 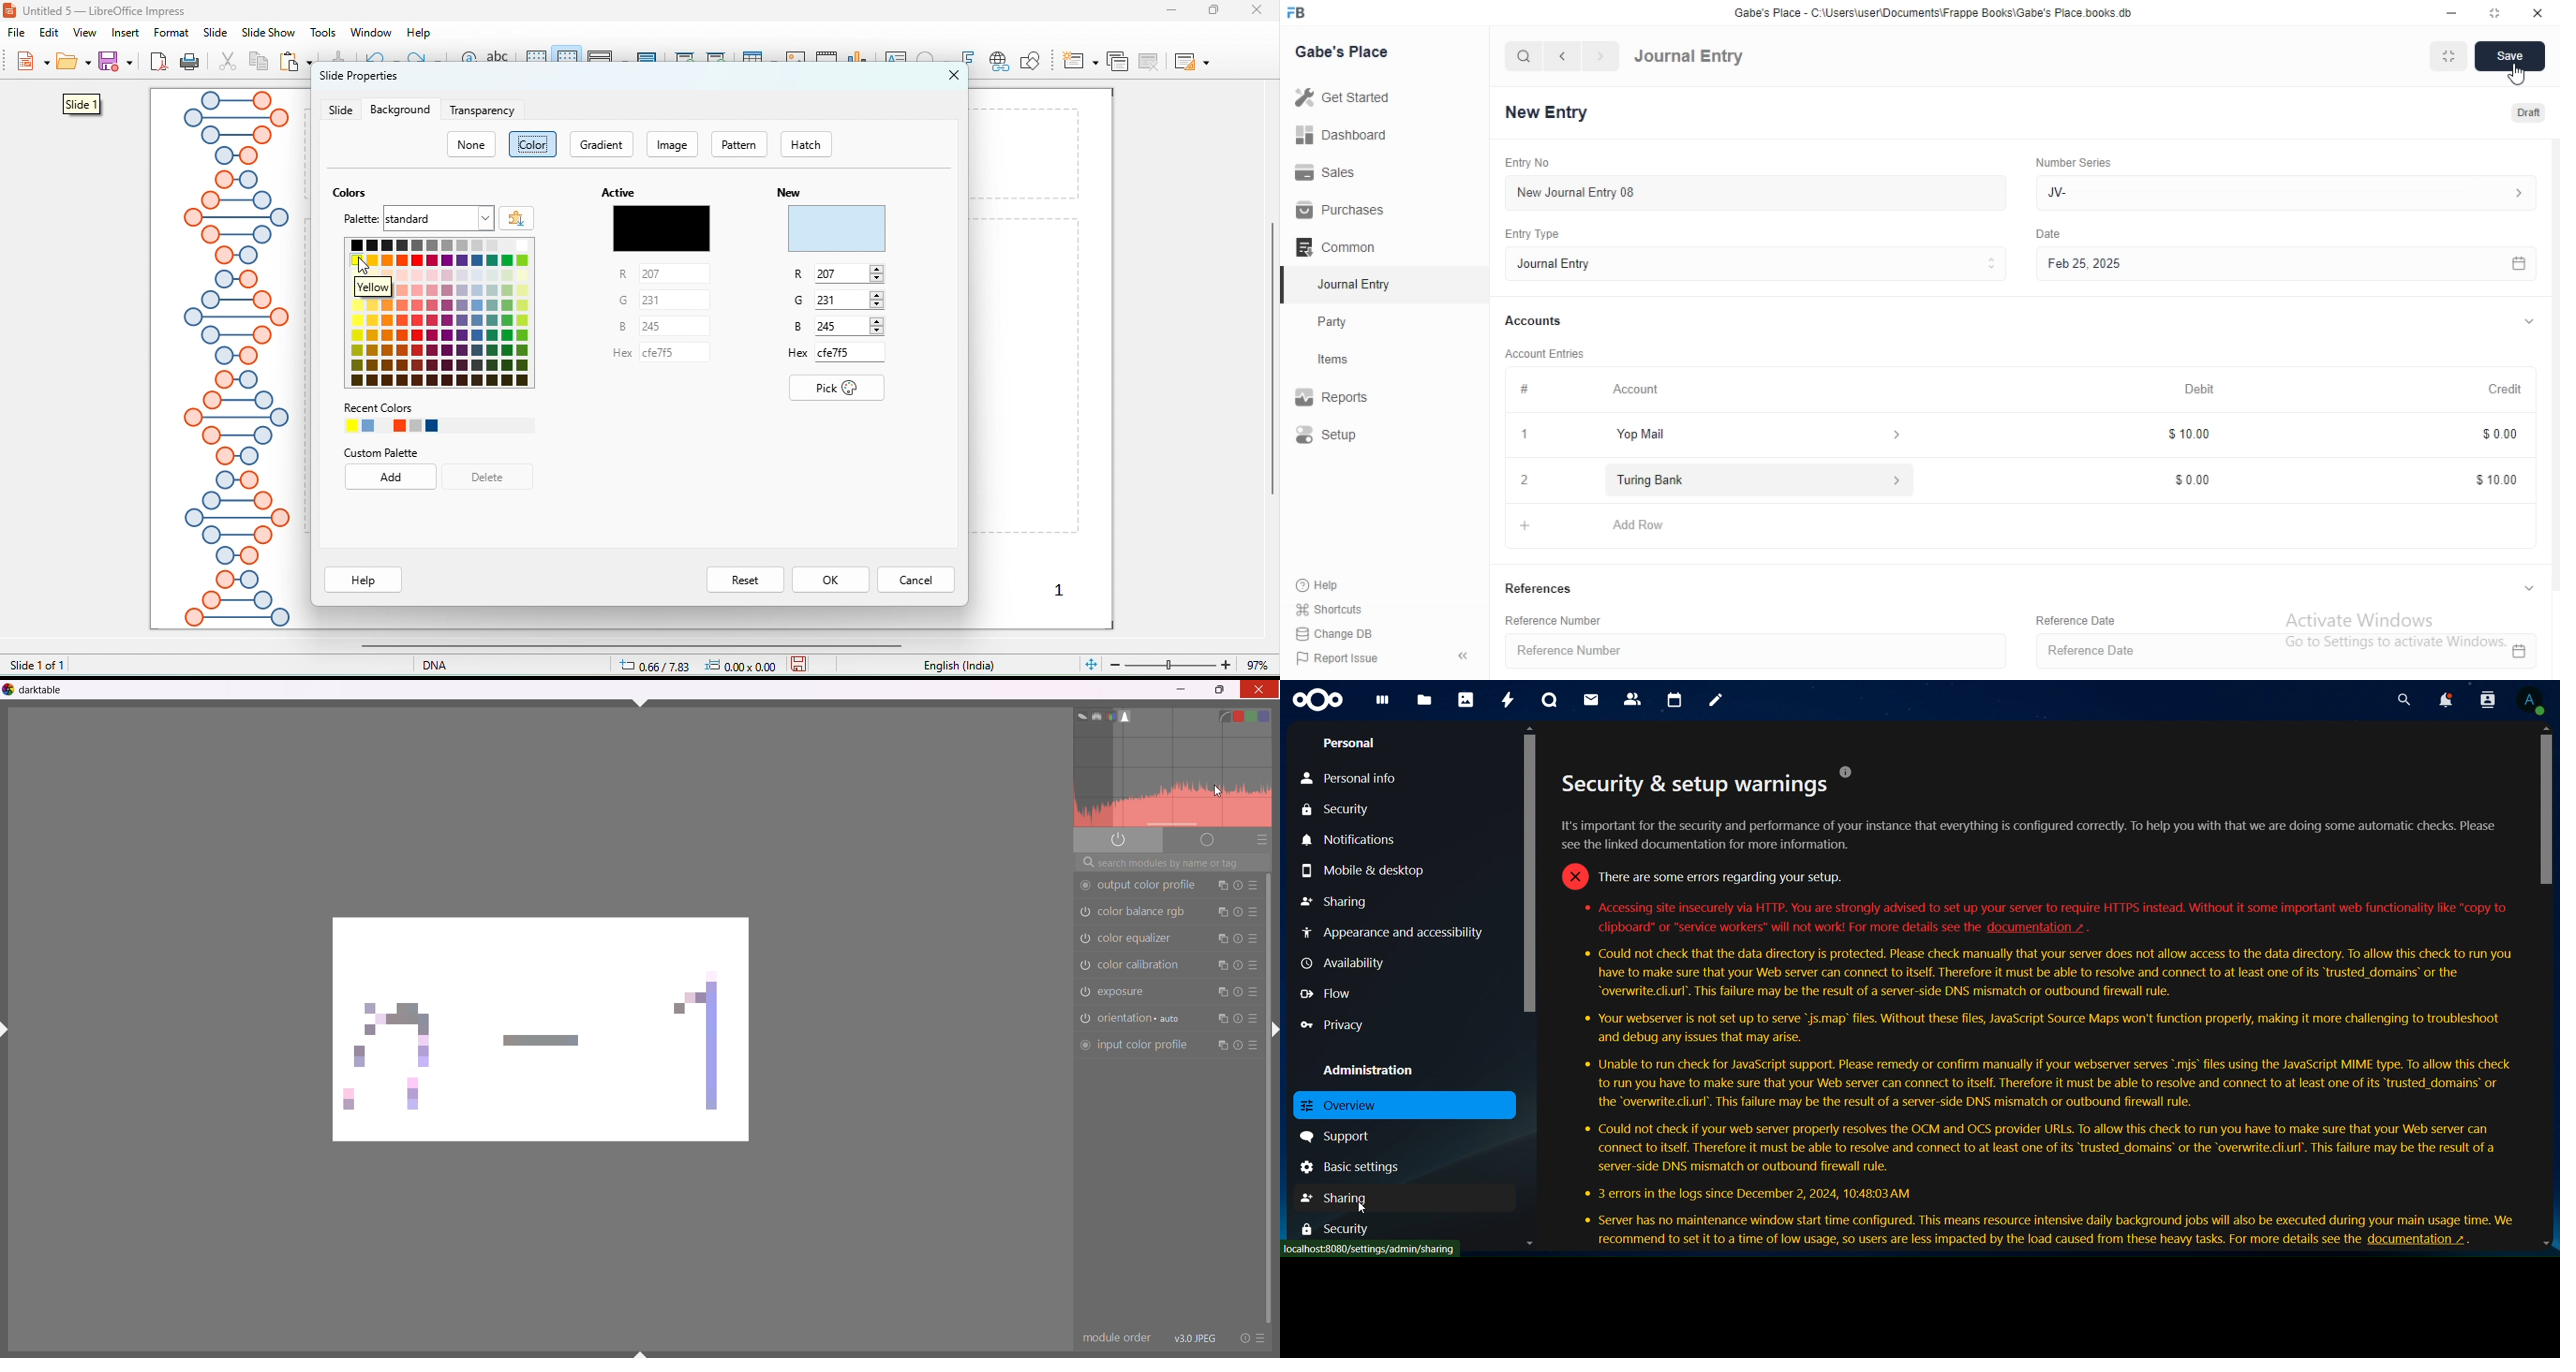 I want to click on navigate forward, so click(x=1601, y=56).